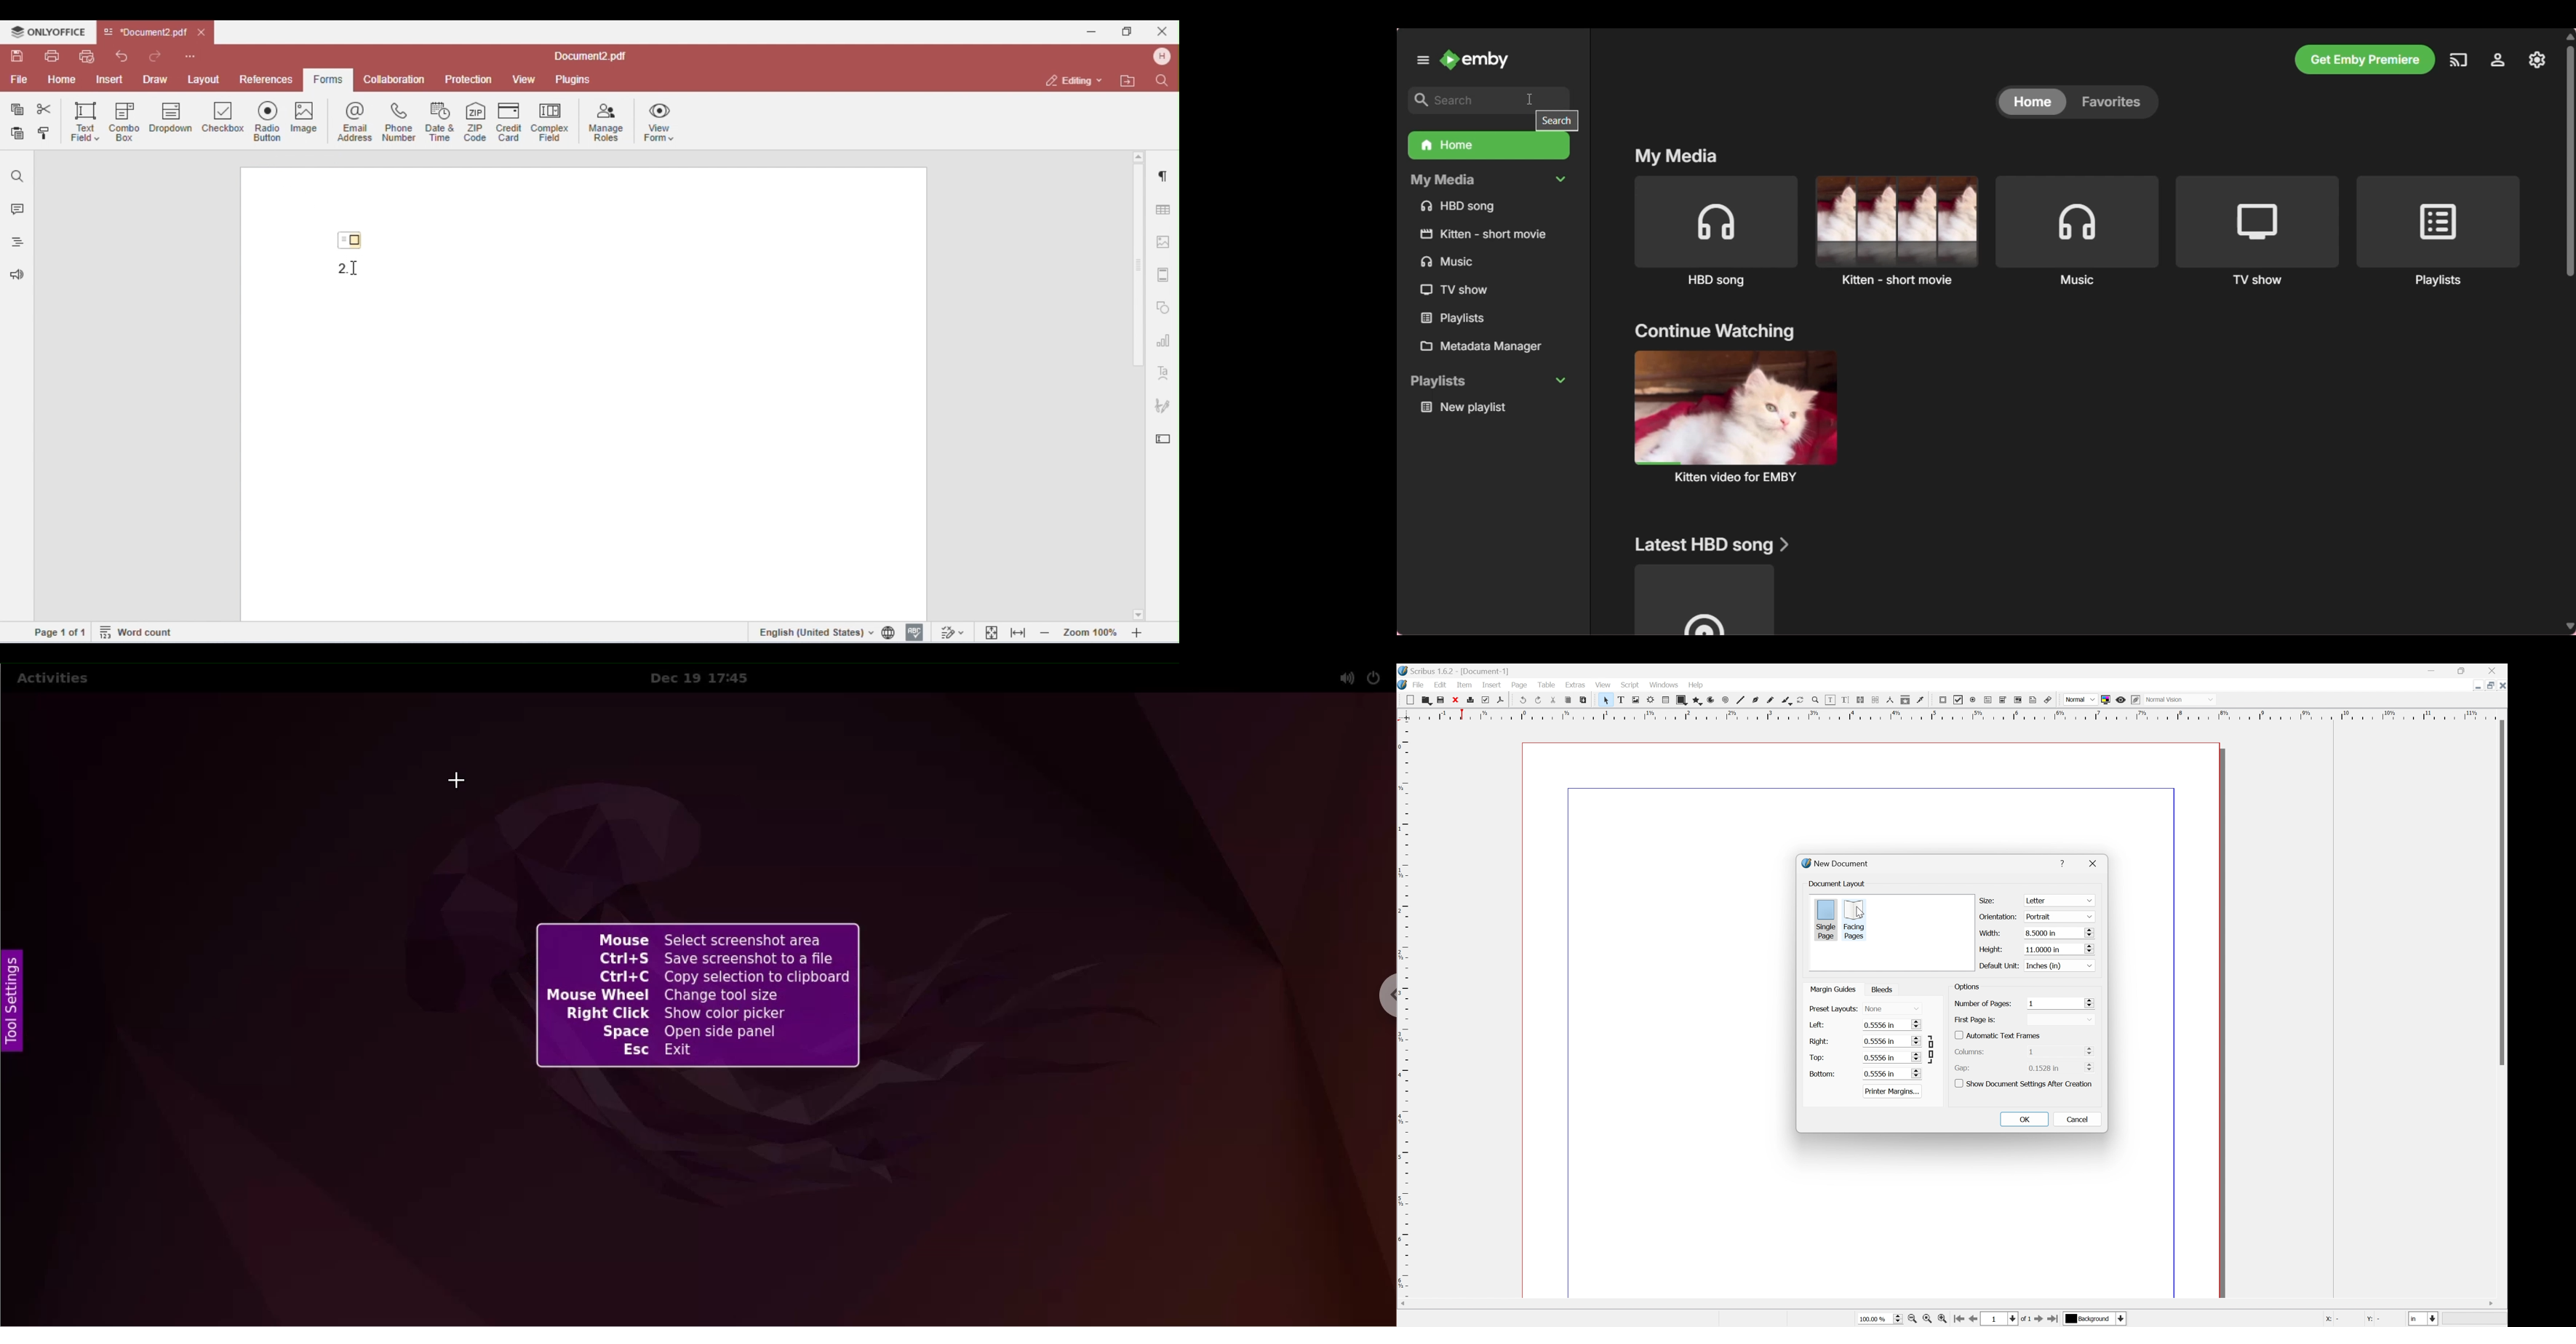 The image size is (2576, 1344). I want to click on Mouse Select screenshot areaCtrl+S Save screenshot to a fileCtrl+C Copy selection to clipboardMouse Wheel Change tool sizeRight Click Show color pickerSpace Open side panel Esc Exit, so click(698, 995).